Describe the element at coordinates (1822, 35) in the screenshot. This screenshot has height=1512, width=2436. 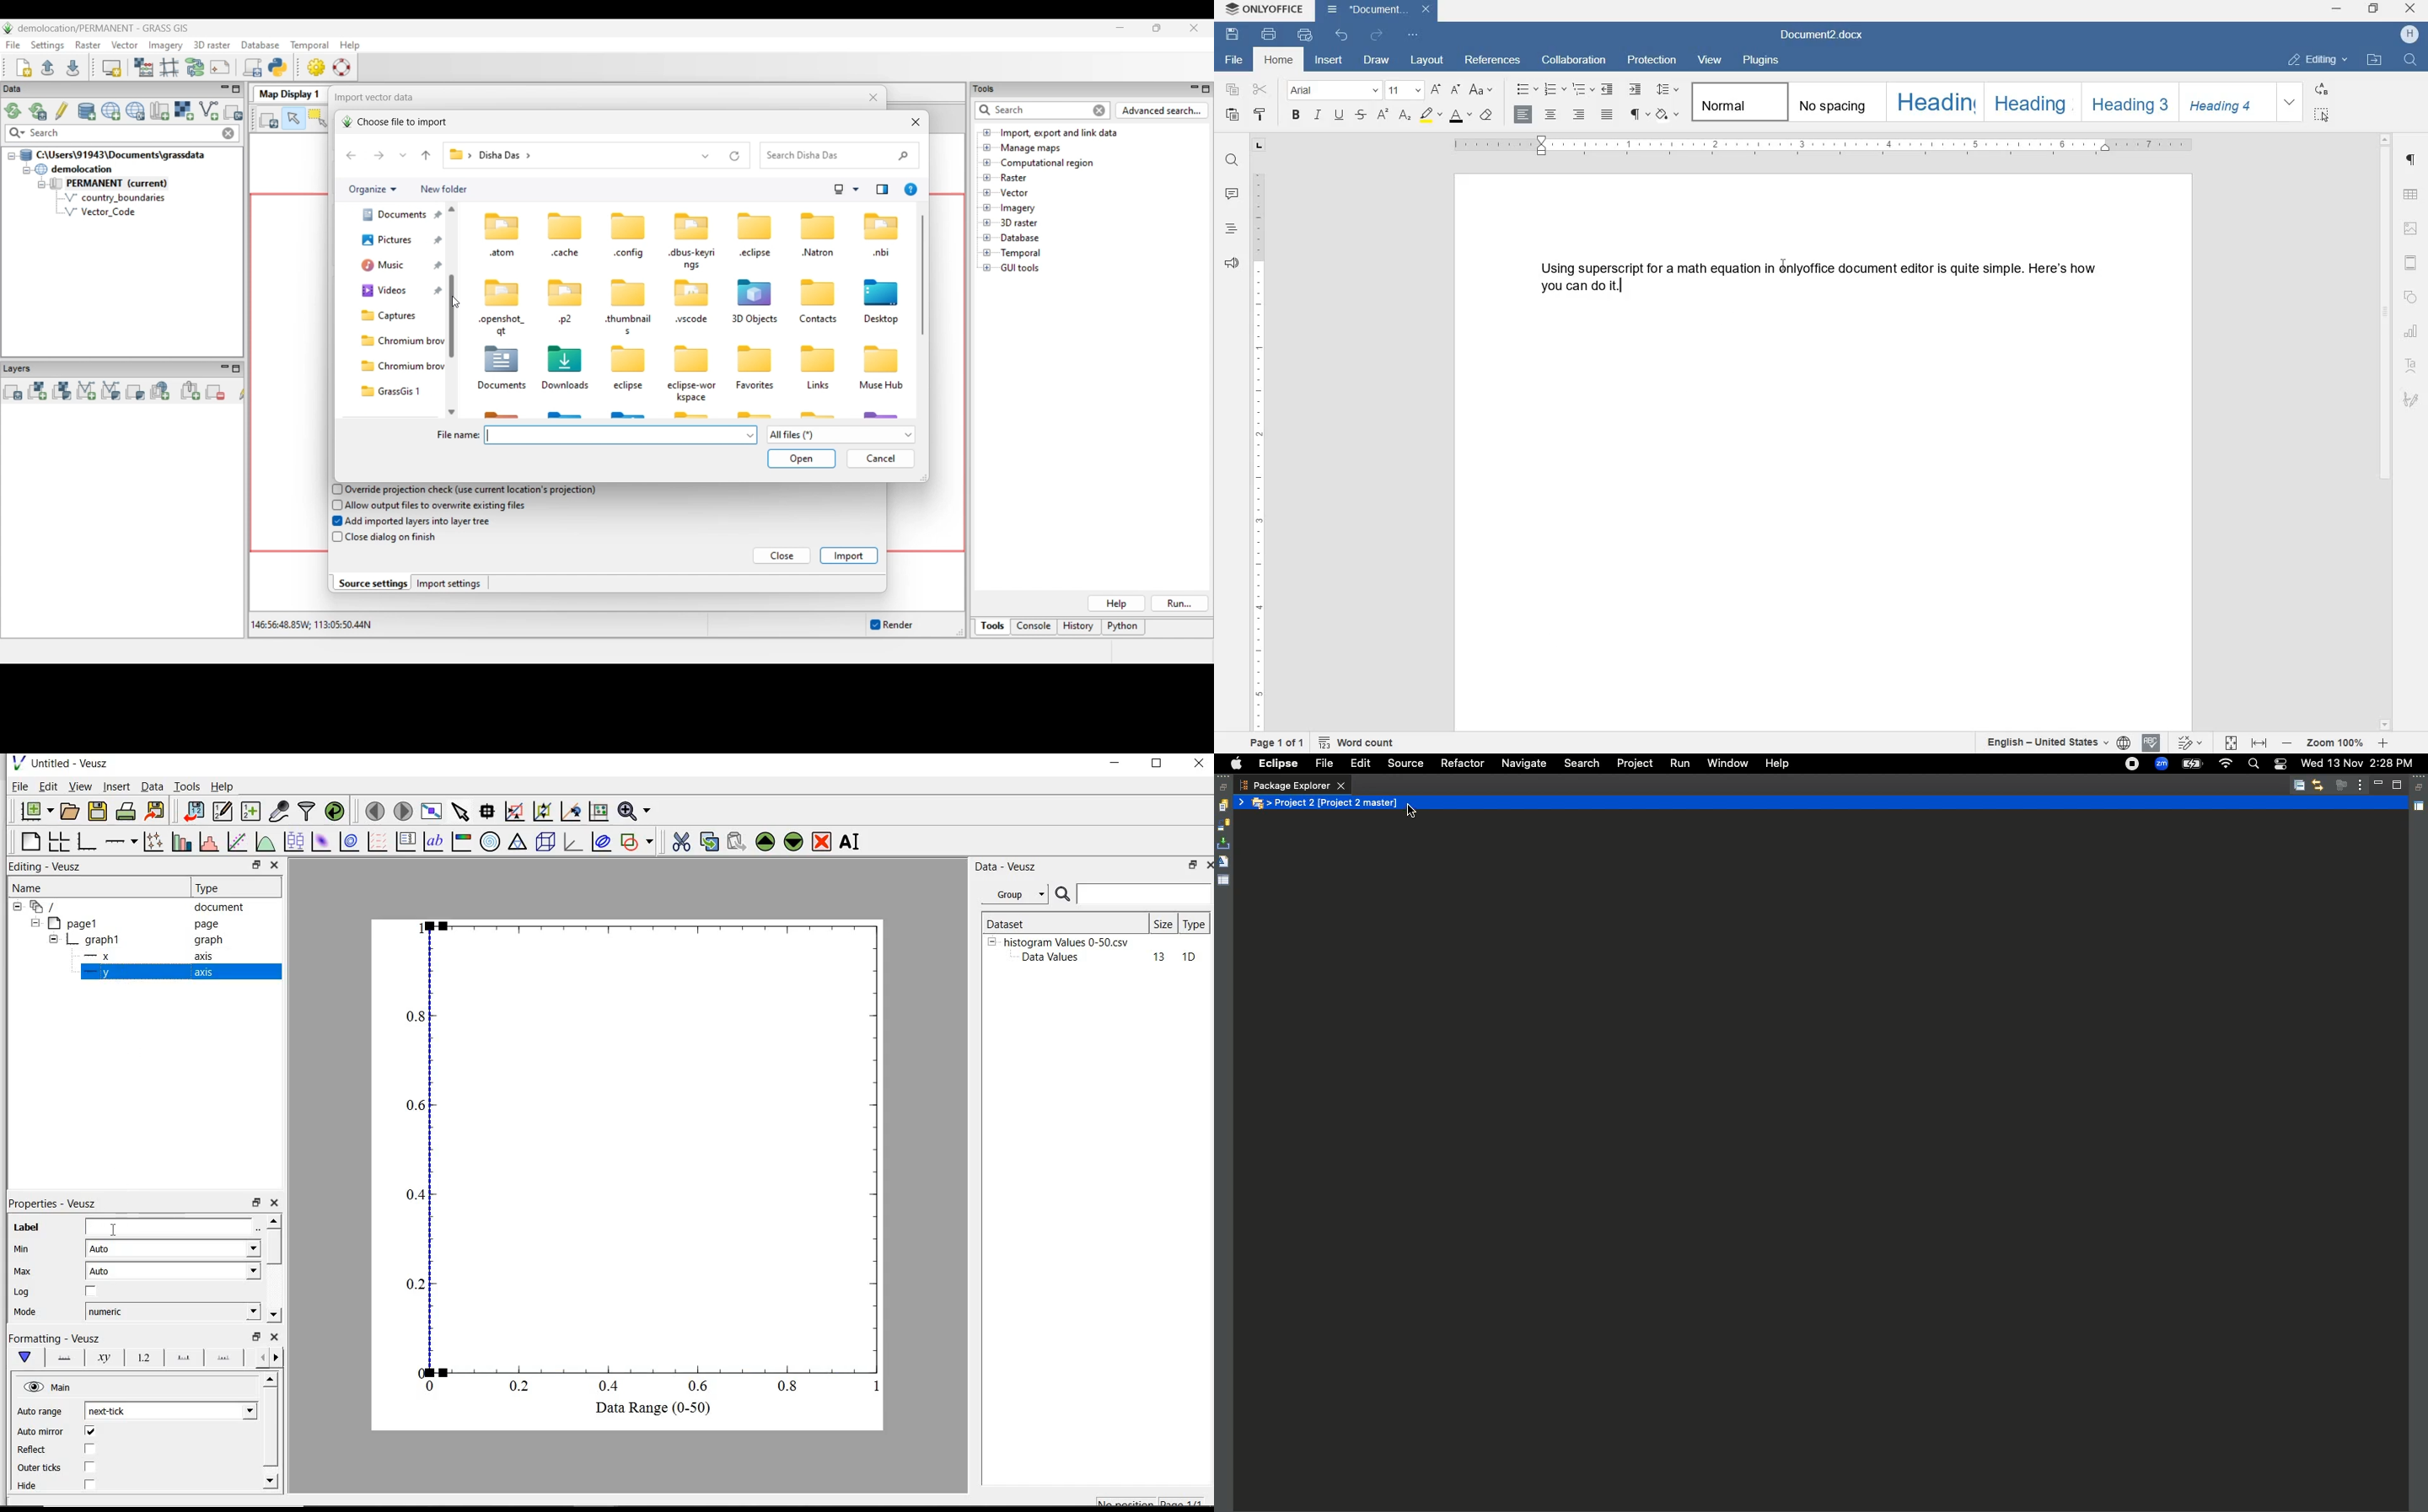
I see `Document2.docx` at that location.